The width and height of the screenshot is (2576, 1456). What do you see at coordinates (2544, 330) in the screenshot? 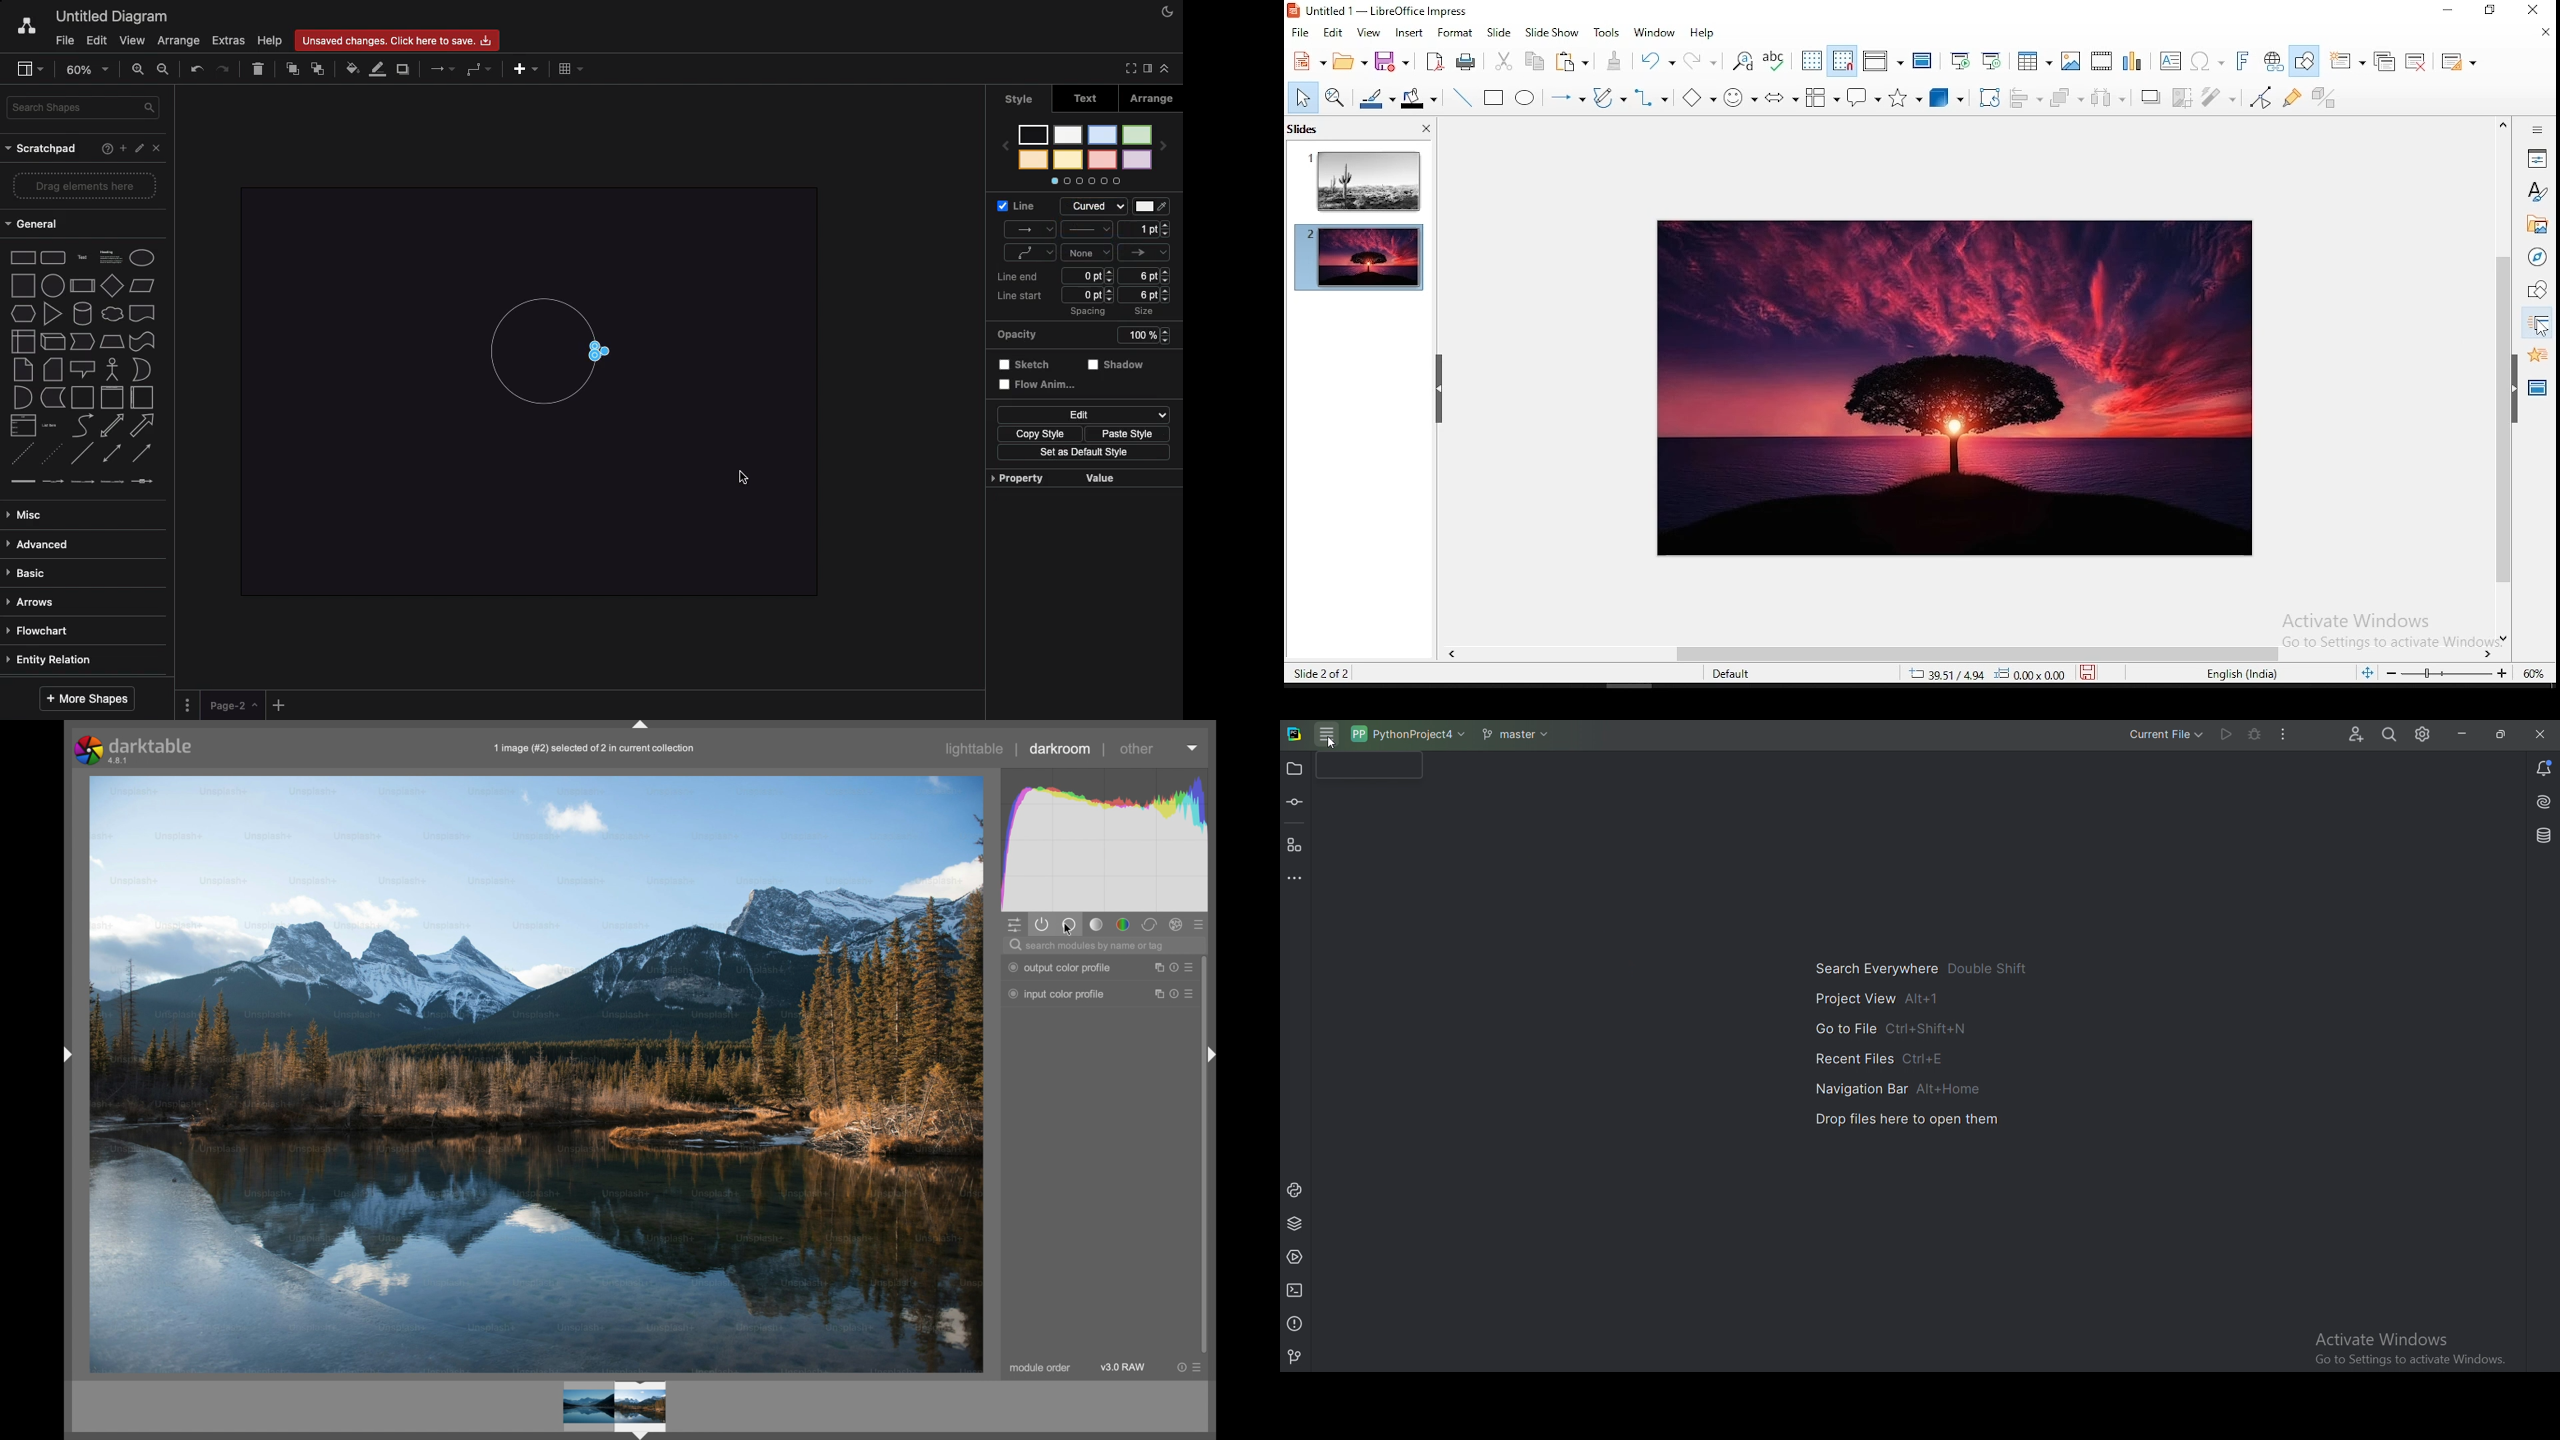
I see `cursor` at bounding box center [2544, 330].